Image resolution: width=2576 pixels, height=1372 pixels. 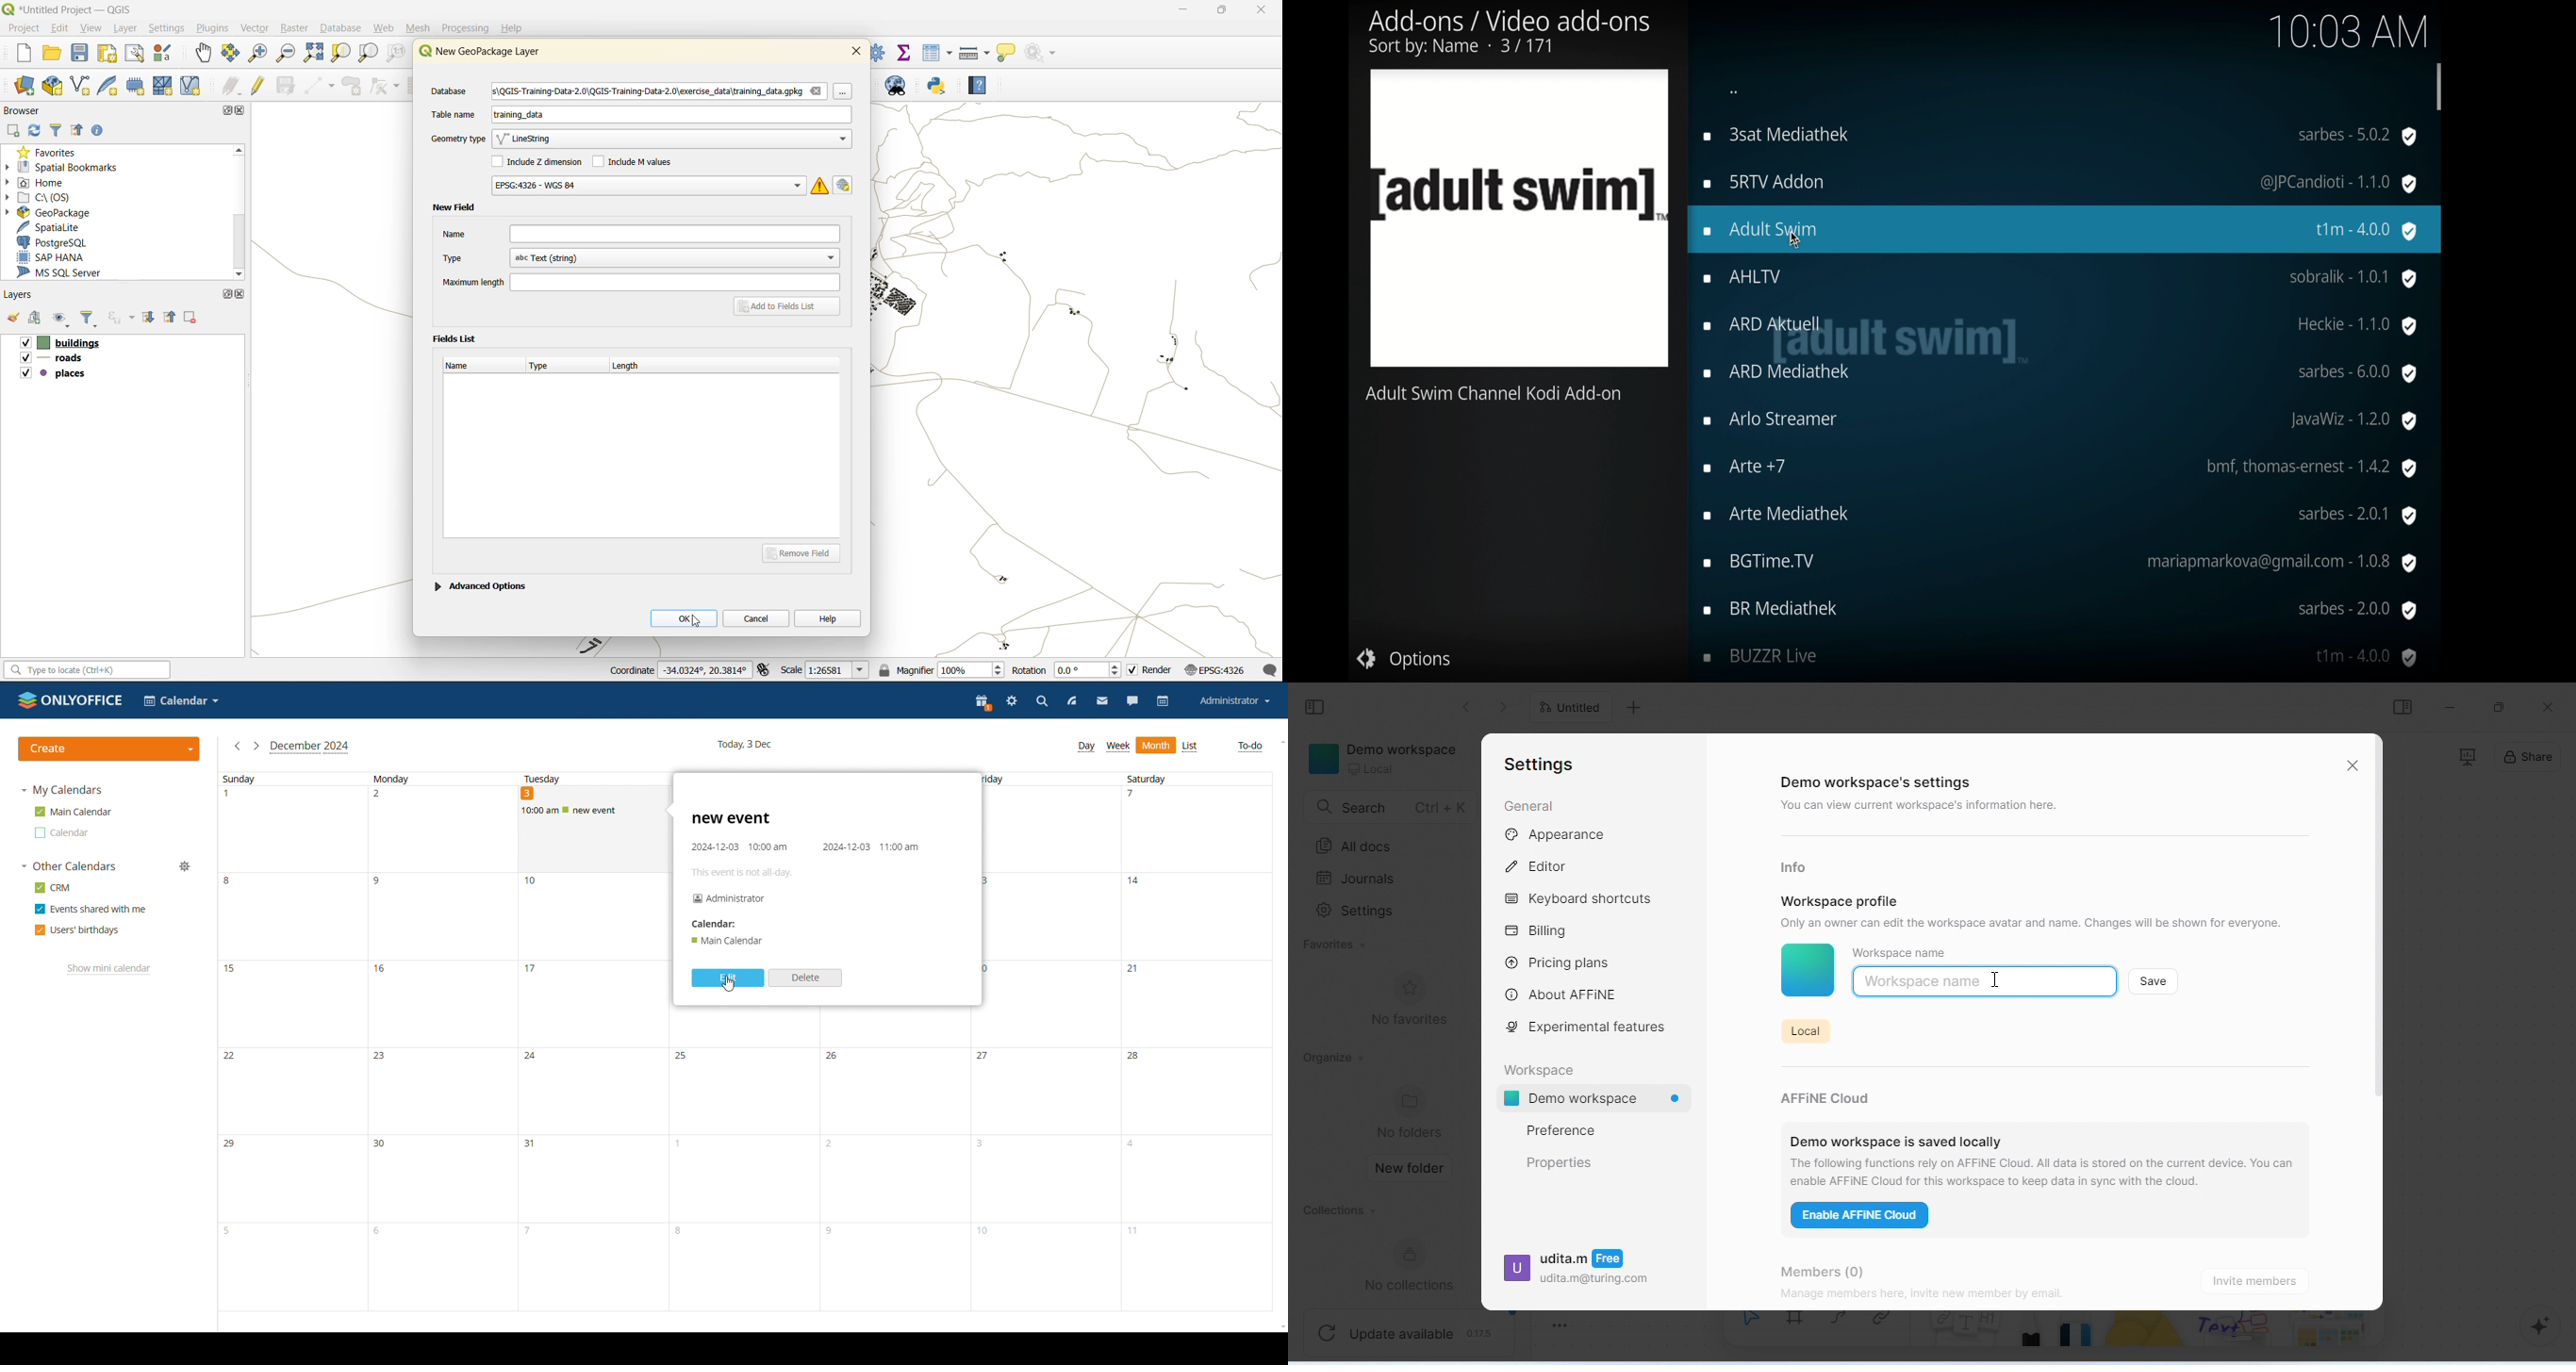 I want to click on toggle edits, so click(x=259, y=85).